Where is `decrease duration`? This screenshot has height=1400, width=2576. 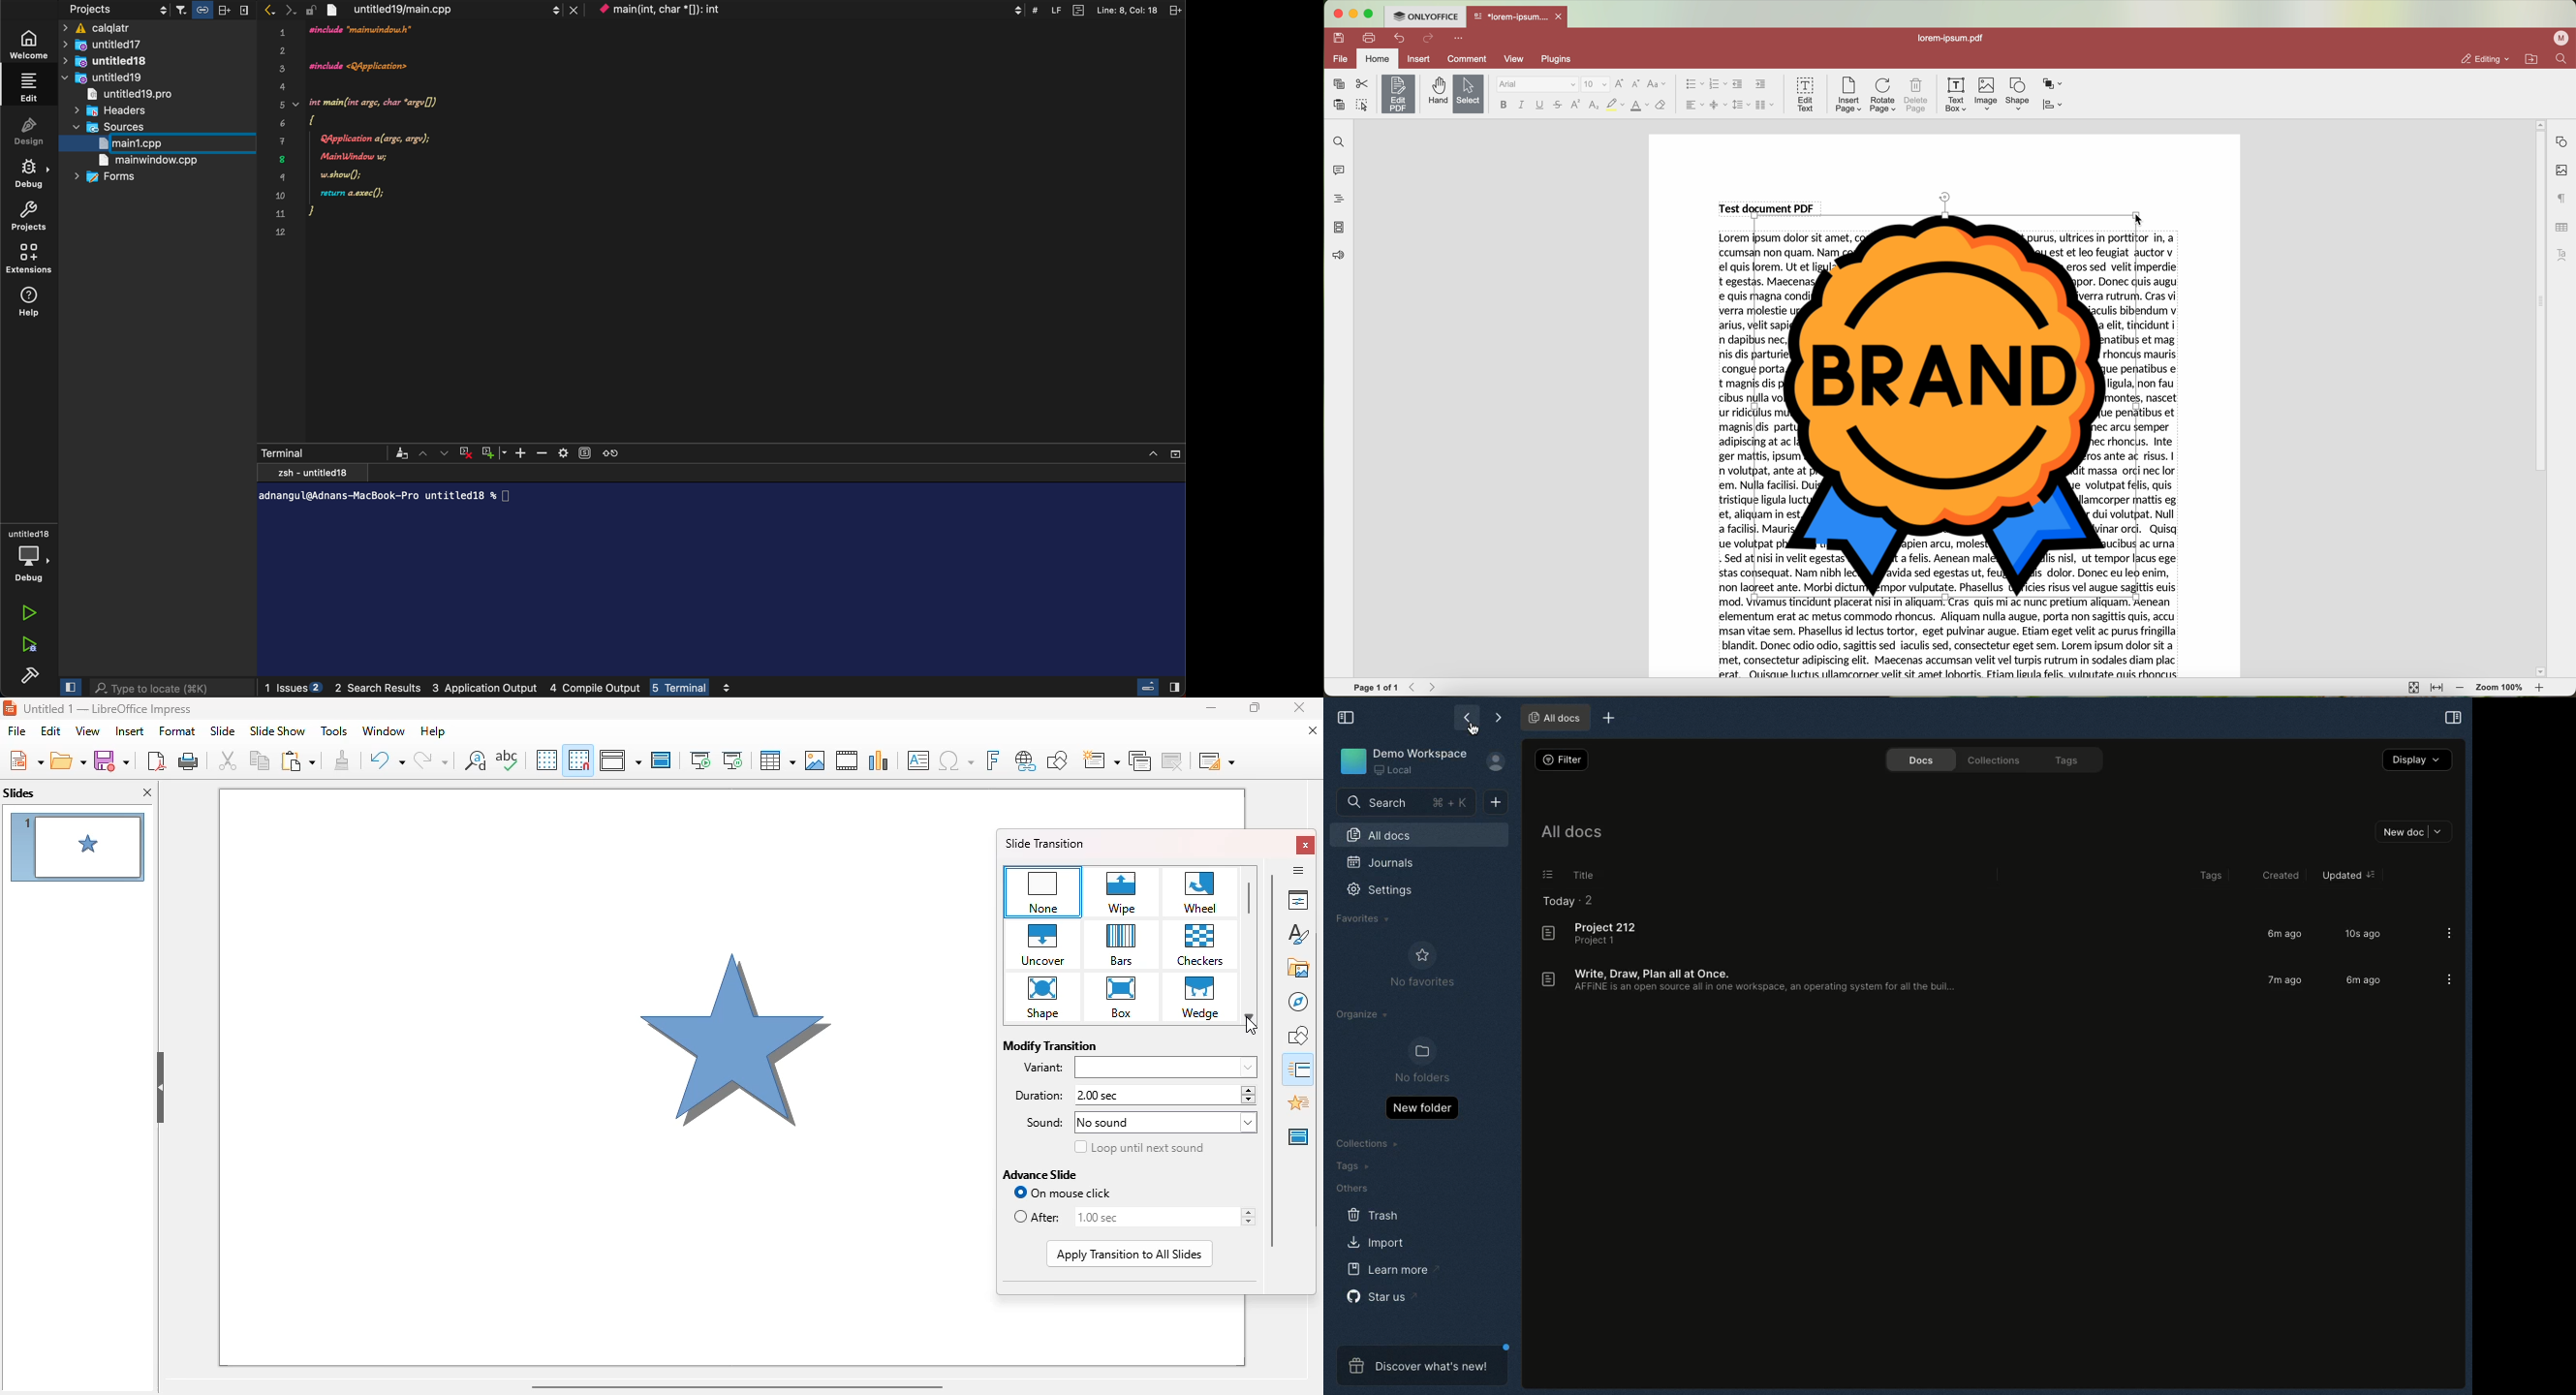 decrease duration is located at coordinates (1247, 1100).